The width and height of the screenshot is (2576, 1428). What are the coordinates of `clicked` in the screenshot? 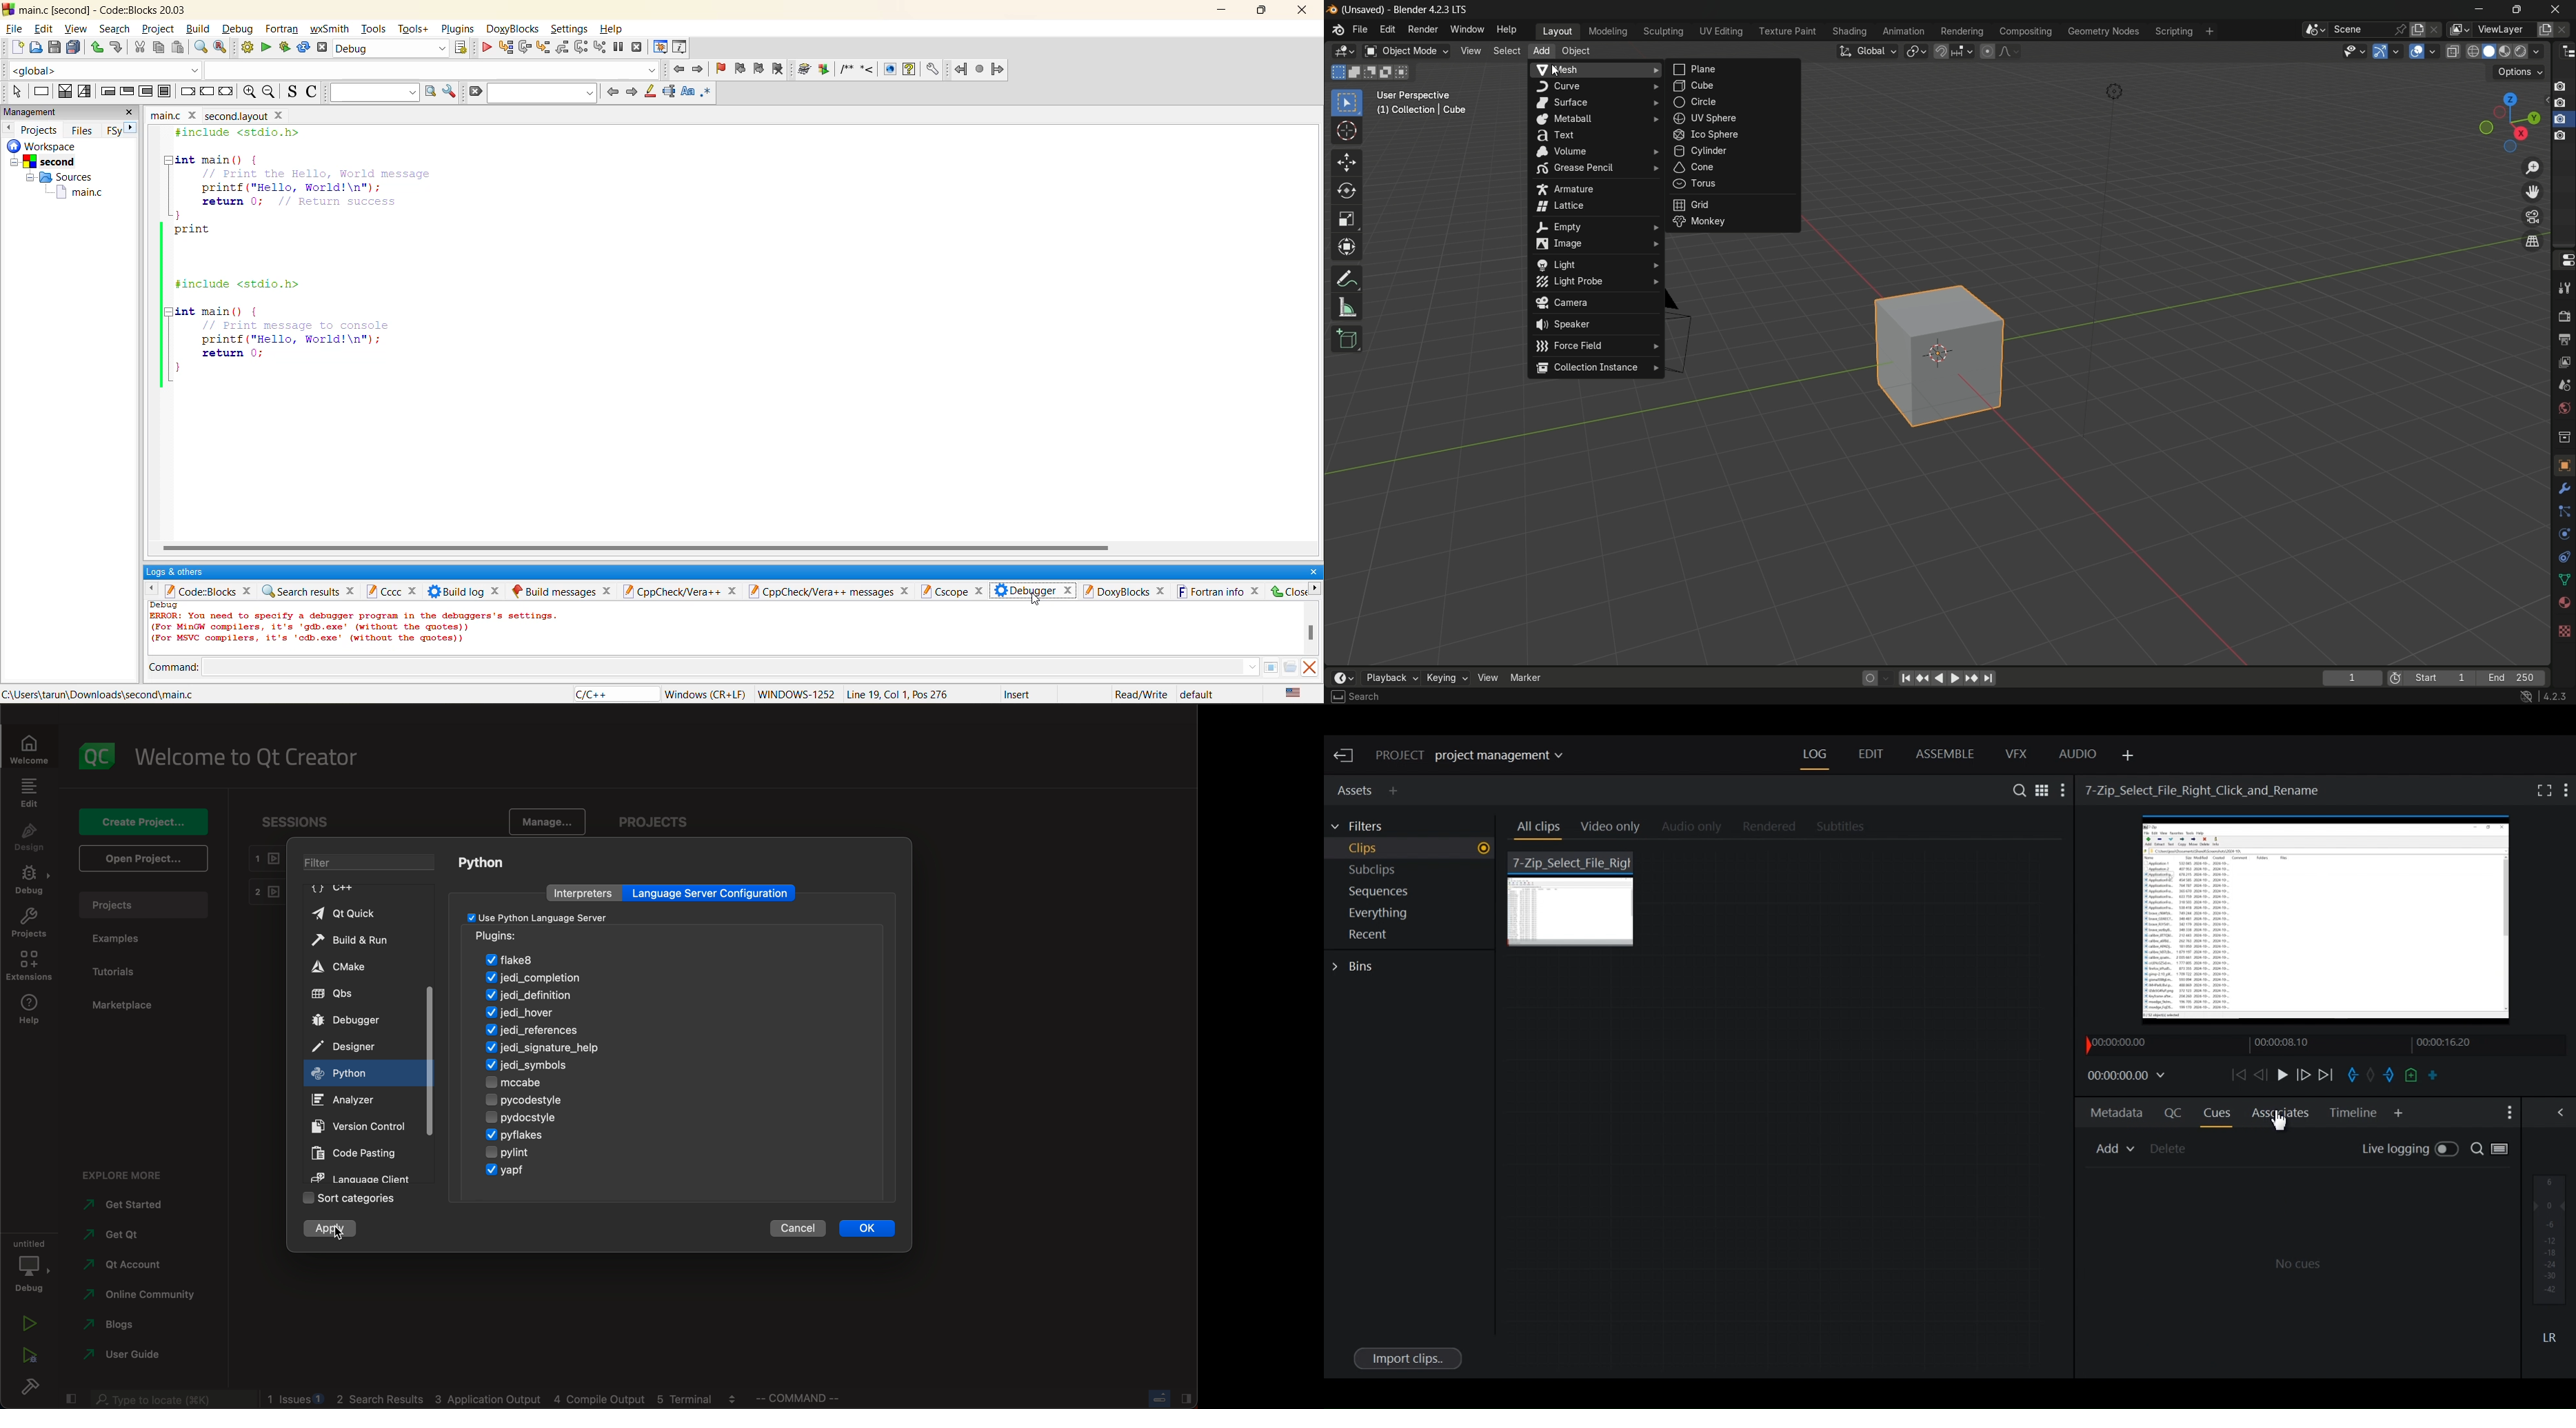 It's located at (334, 1231).